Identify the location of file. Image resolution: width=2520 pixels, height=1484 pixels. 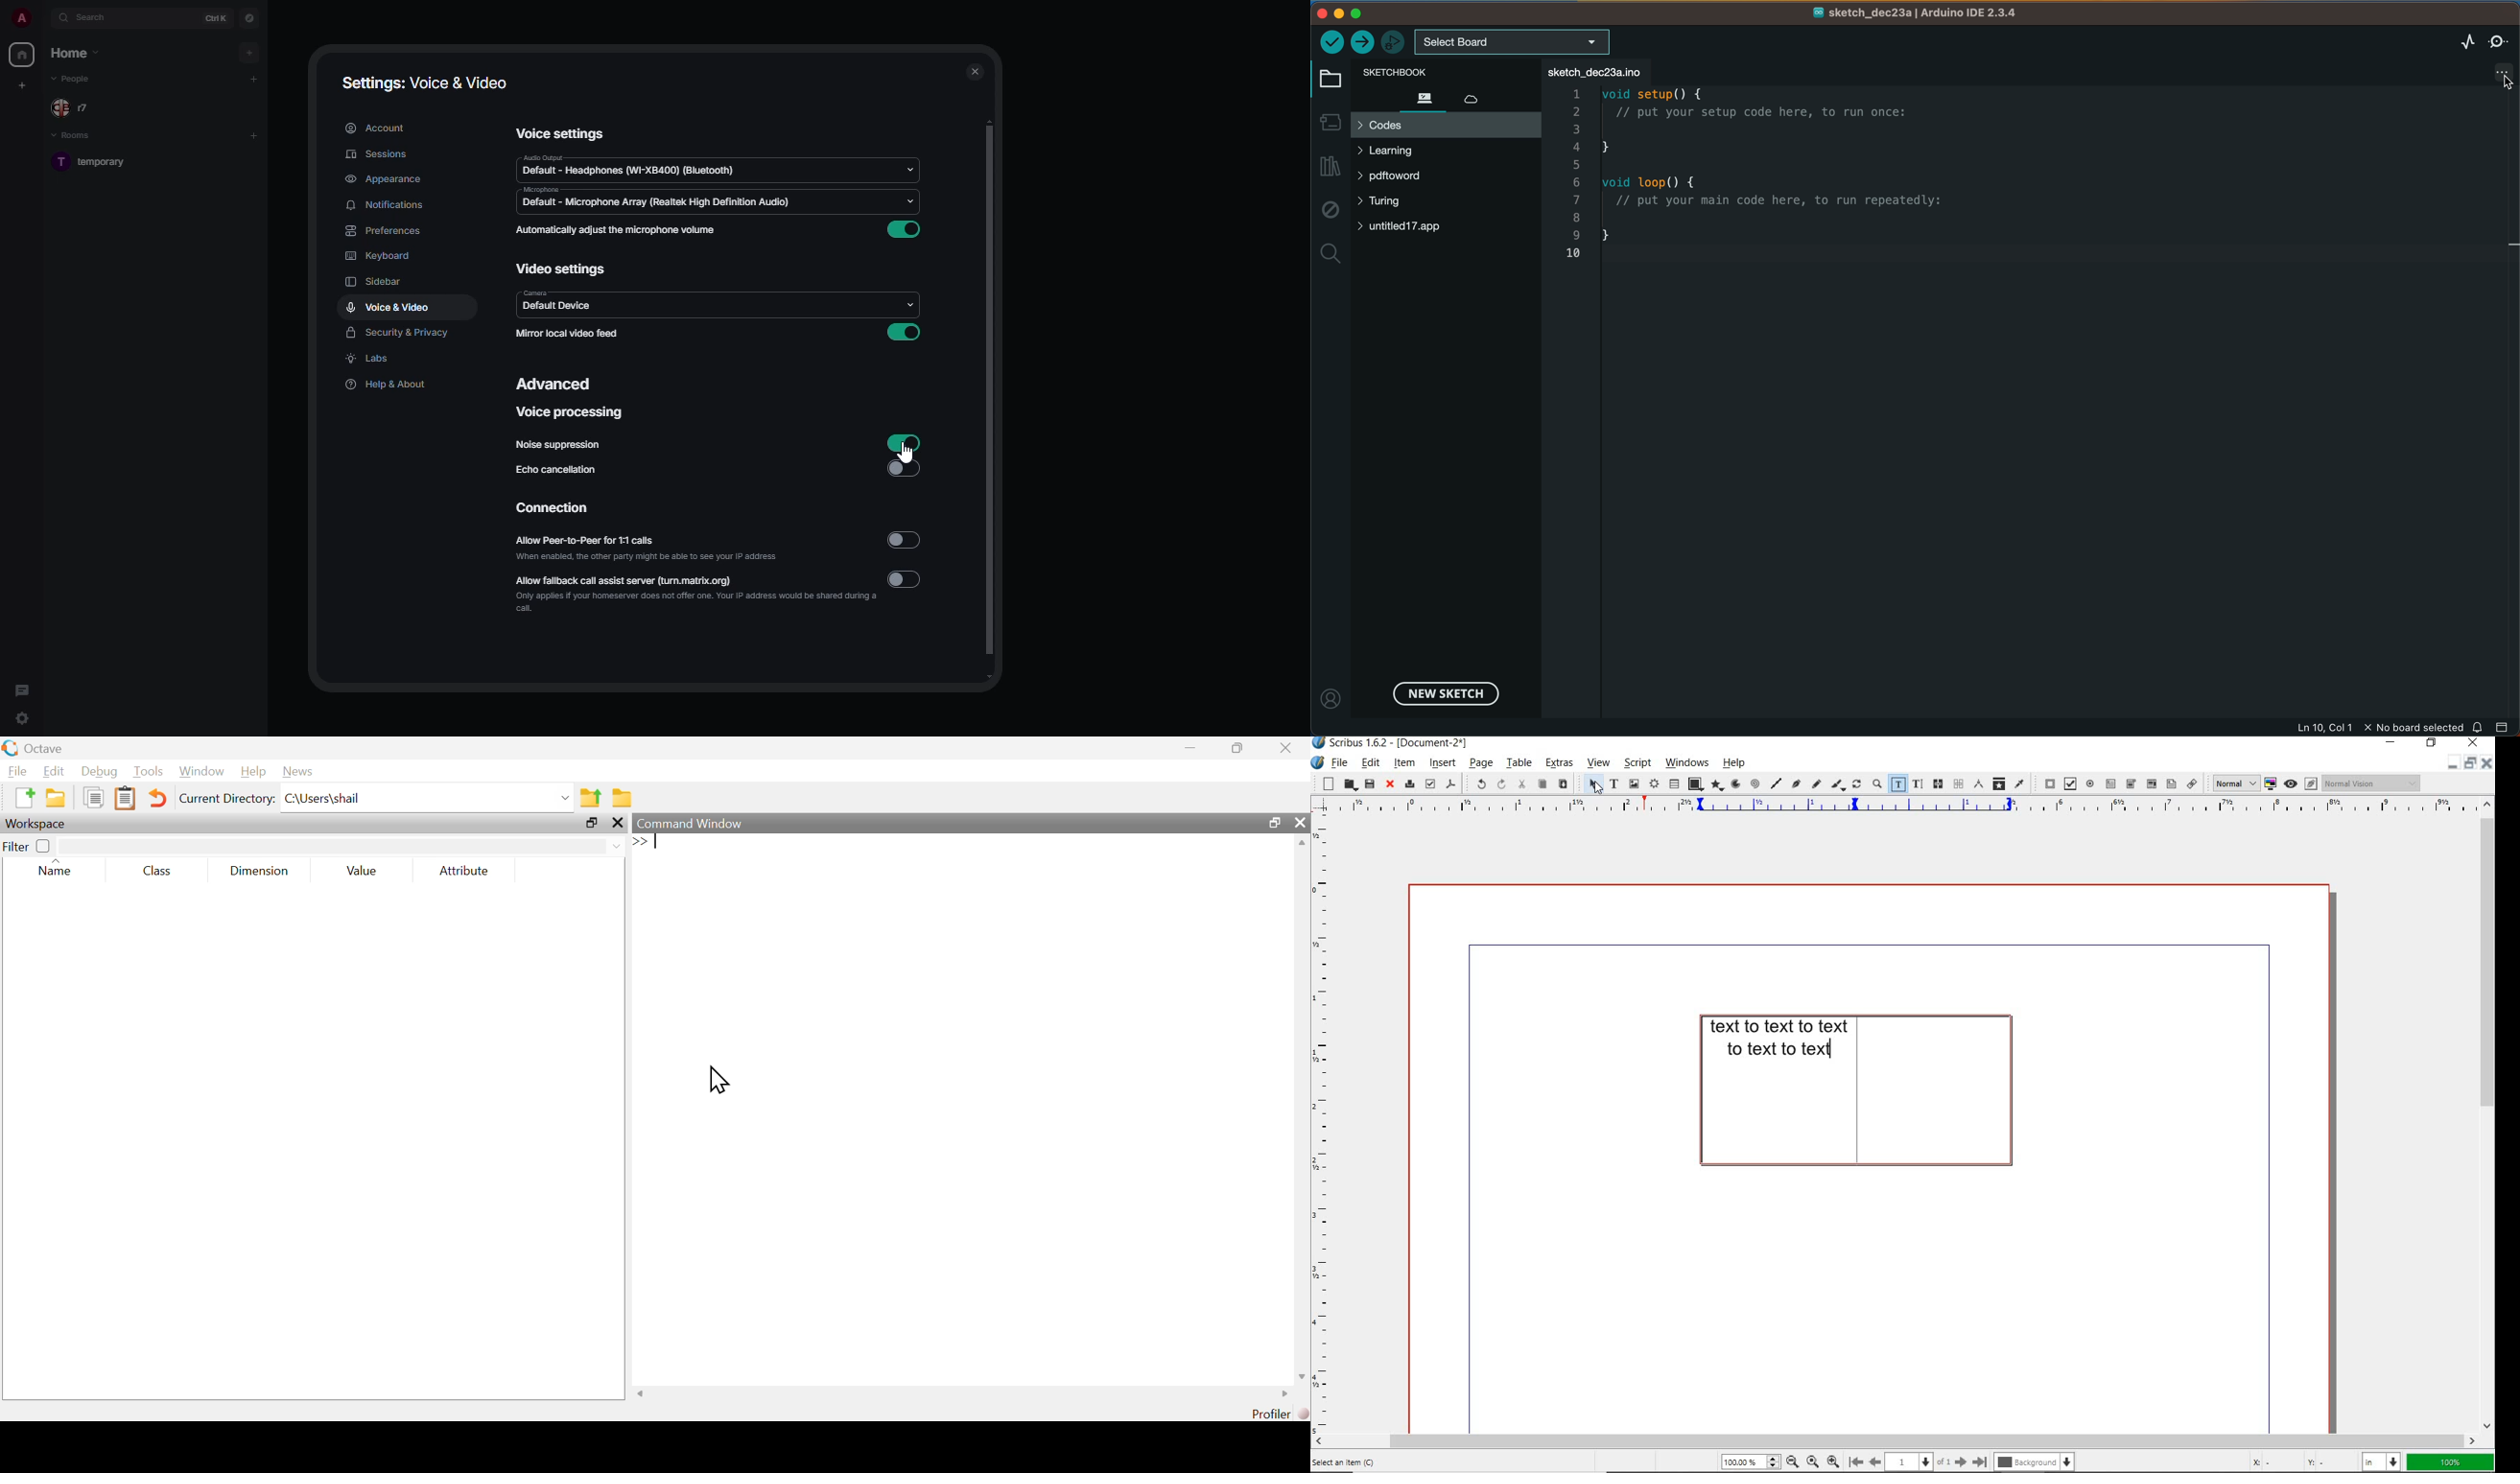
(1338, 764).